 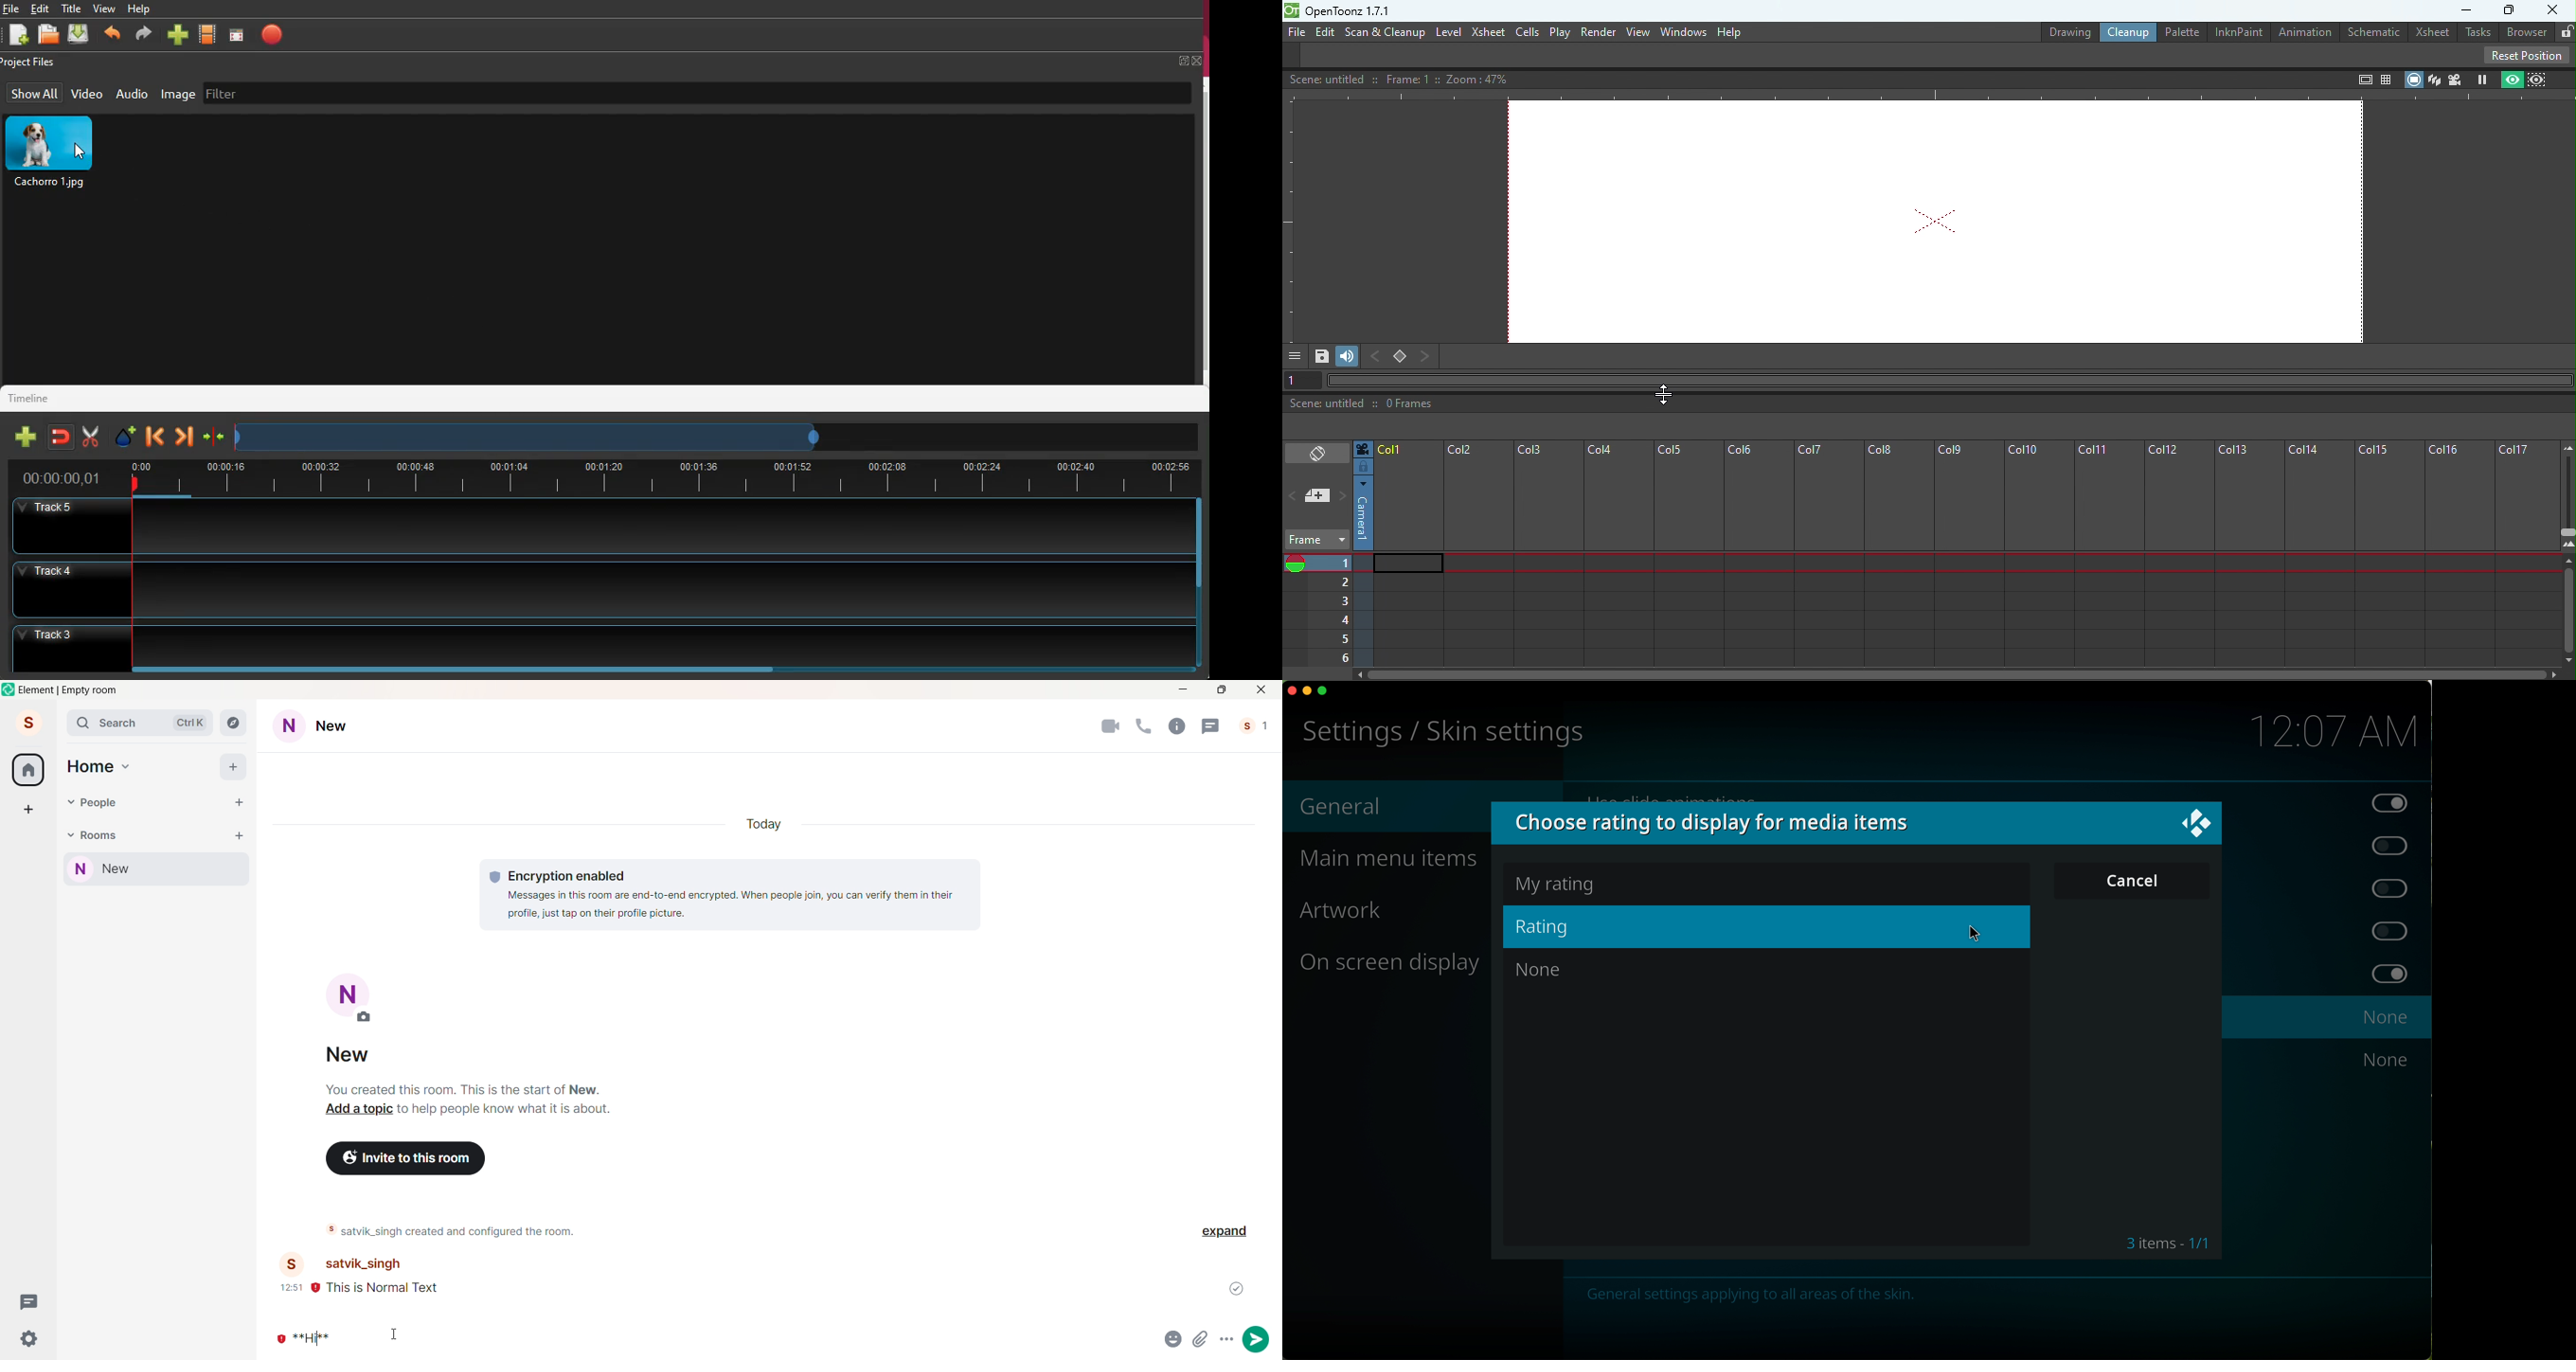 What do you see at coordinates (9, 689) in the screenshot?
I see `Logo` at bounding box center [9, 689].